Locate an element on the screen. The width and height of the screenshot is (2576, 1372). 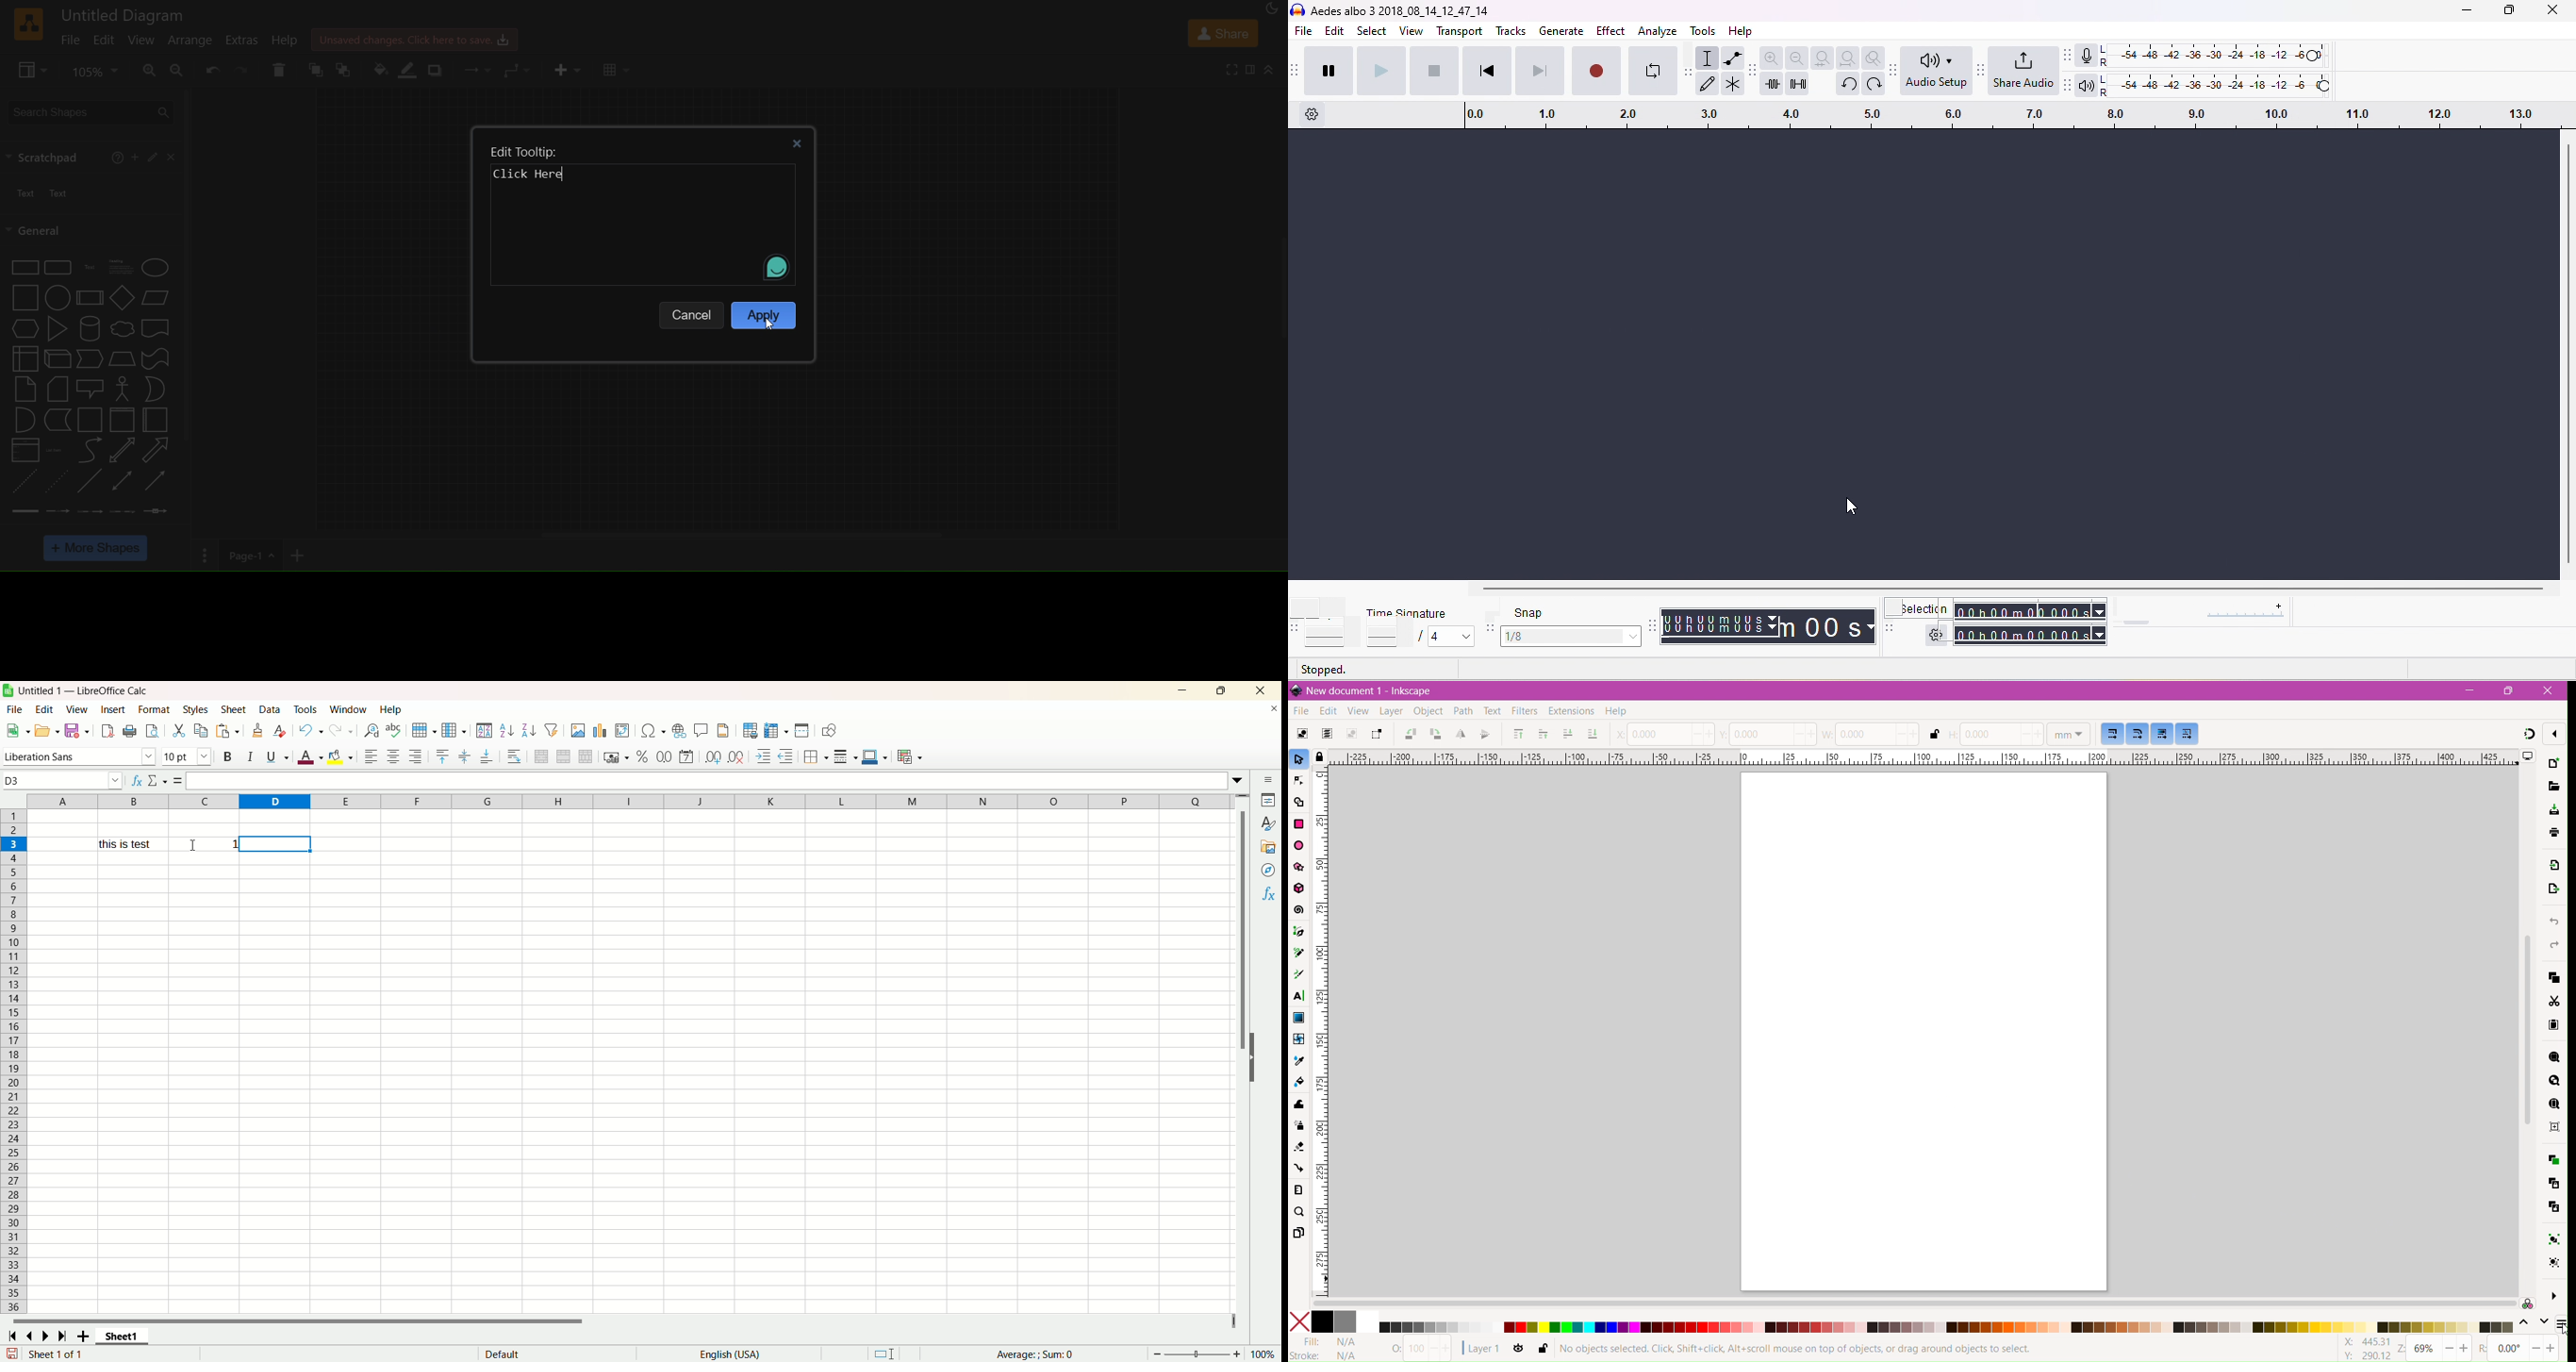
fullscreen is located at coordinates (1229, 68).